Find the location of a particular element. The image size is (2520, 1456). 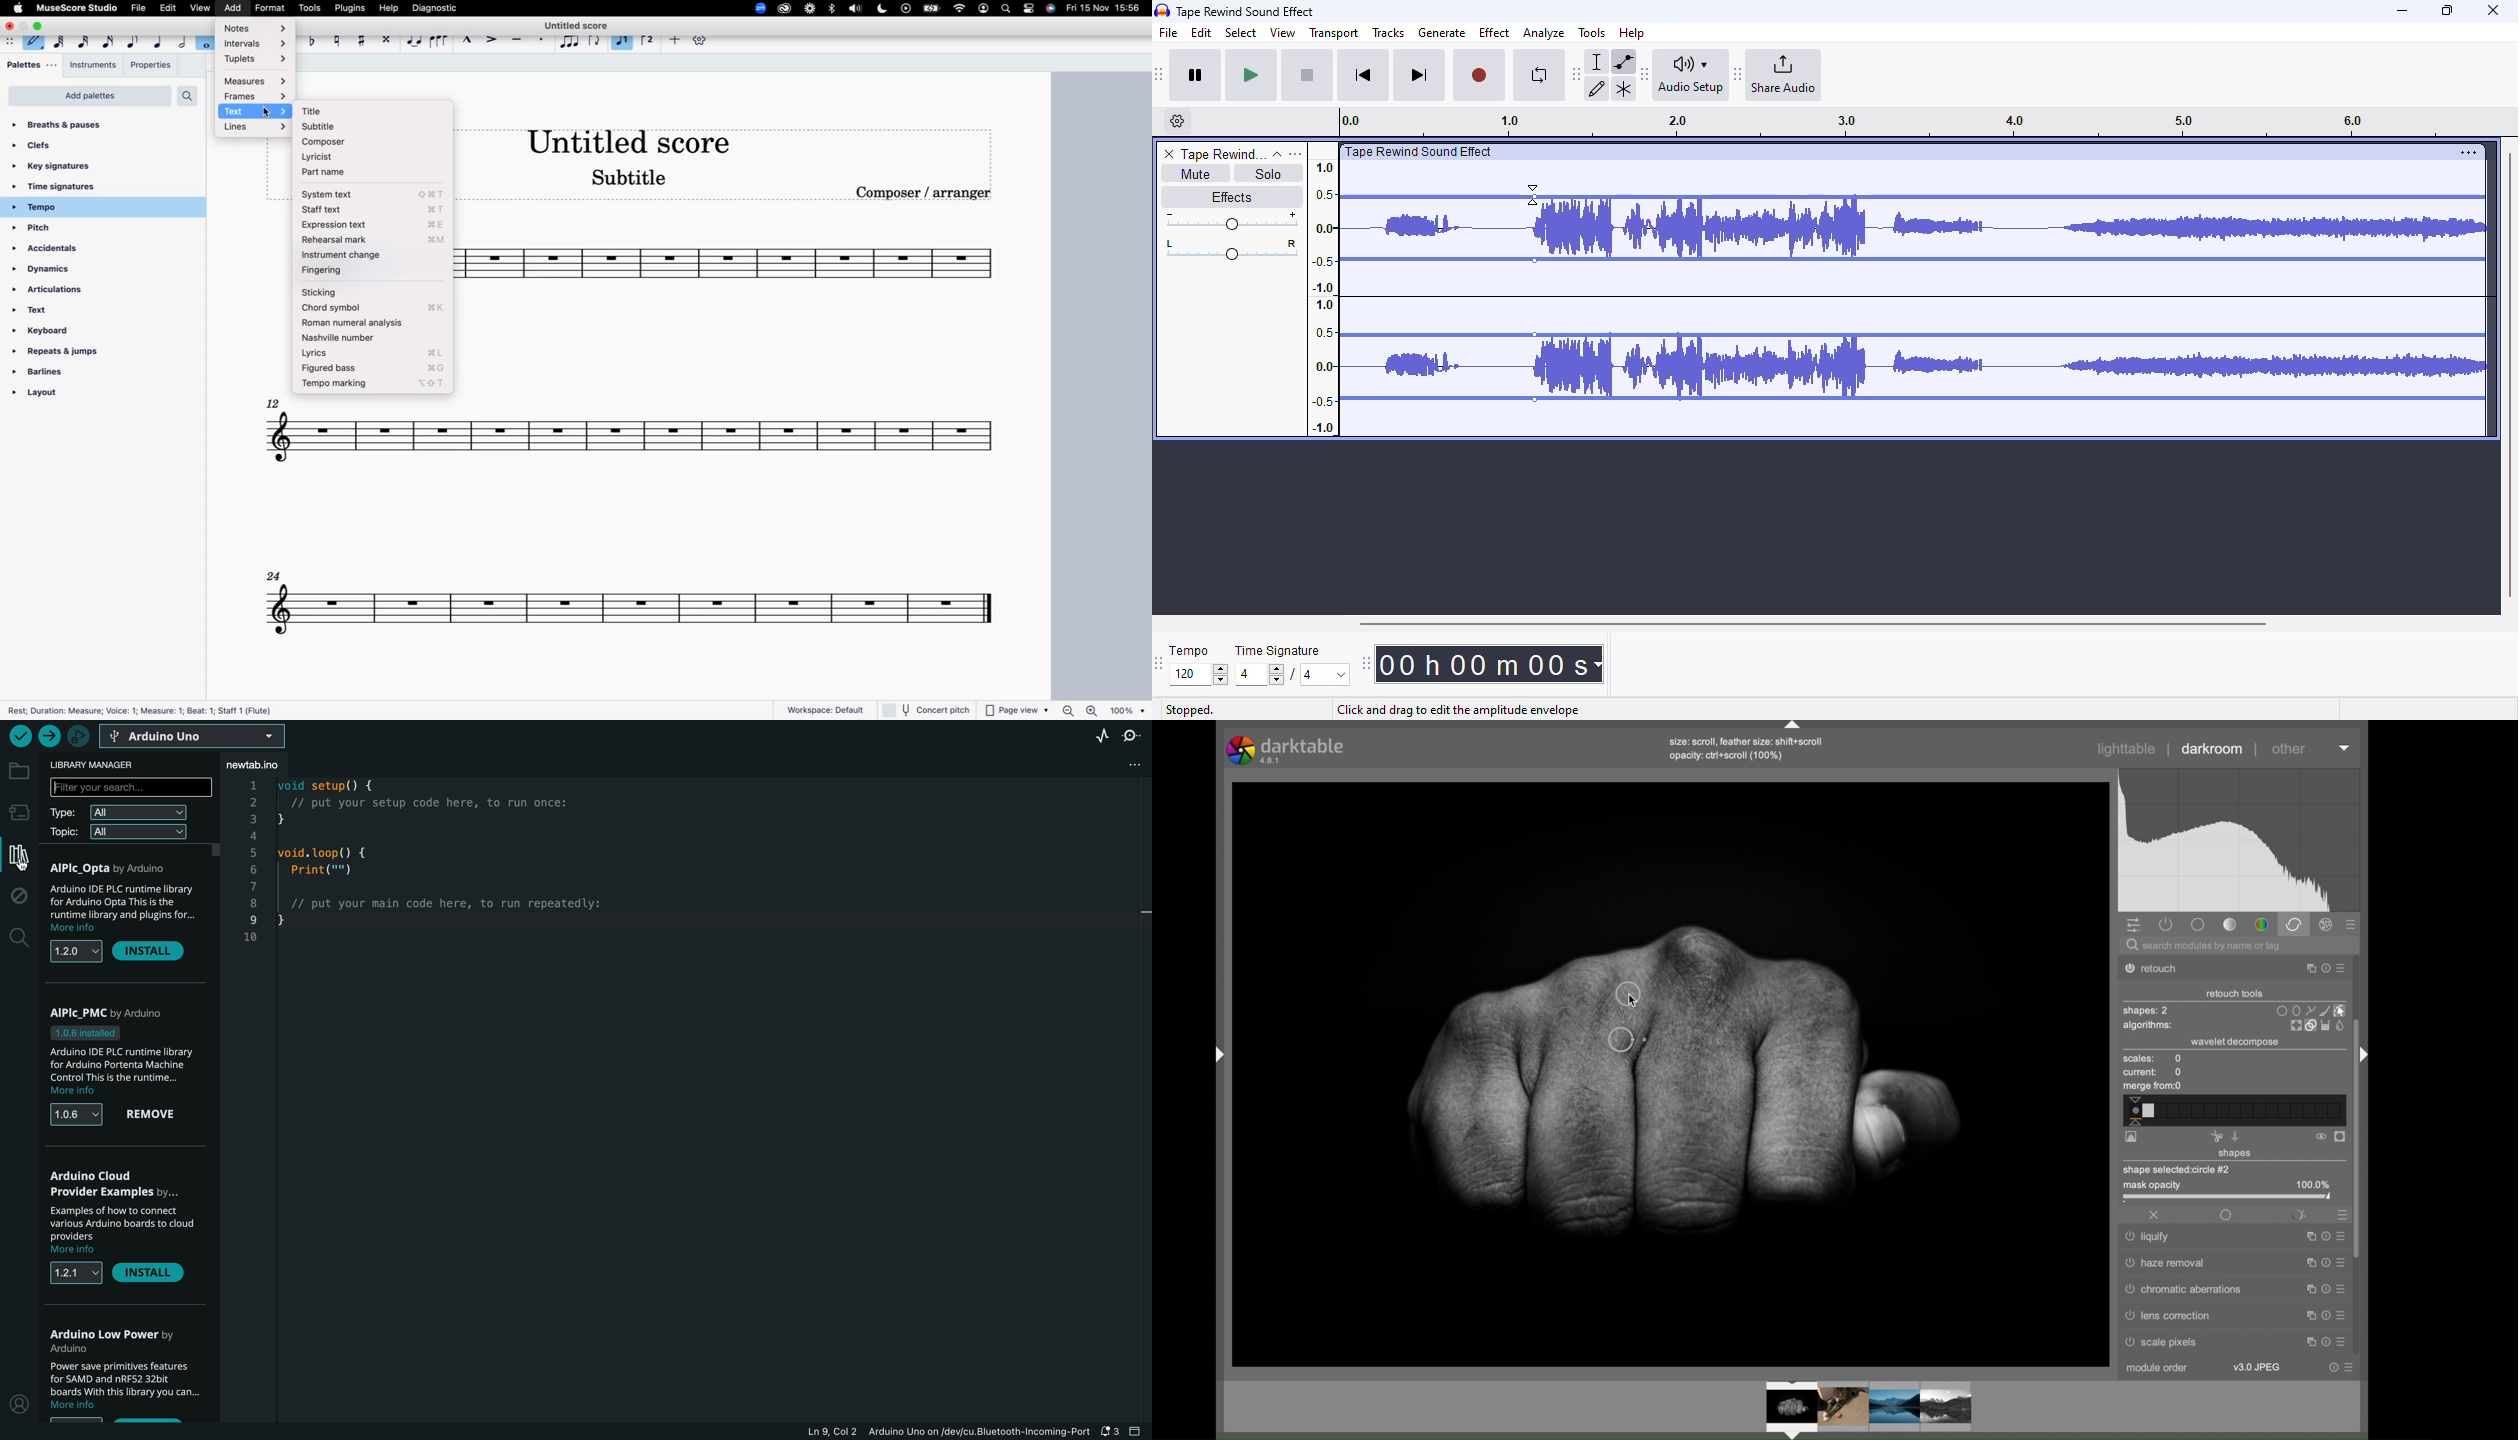

plugins is located at coordinates (350, 8).